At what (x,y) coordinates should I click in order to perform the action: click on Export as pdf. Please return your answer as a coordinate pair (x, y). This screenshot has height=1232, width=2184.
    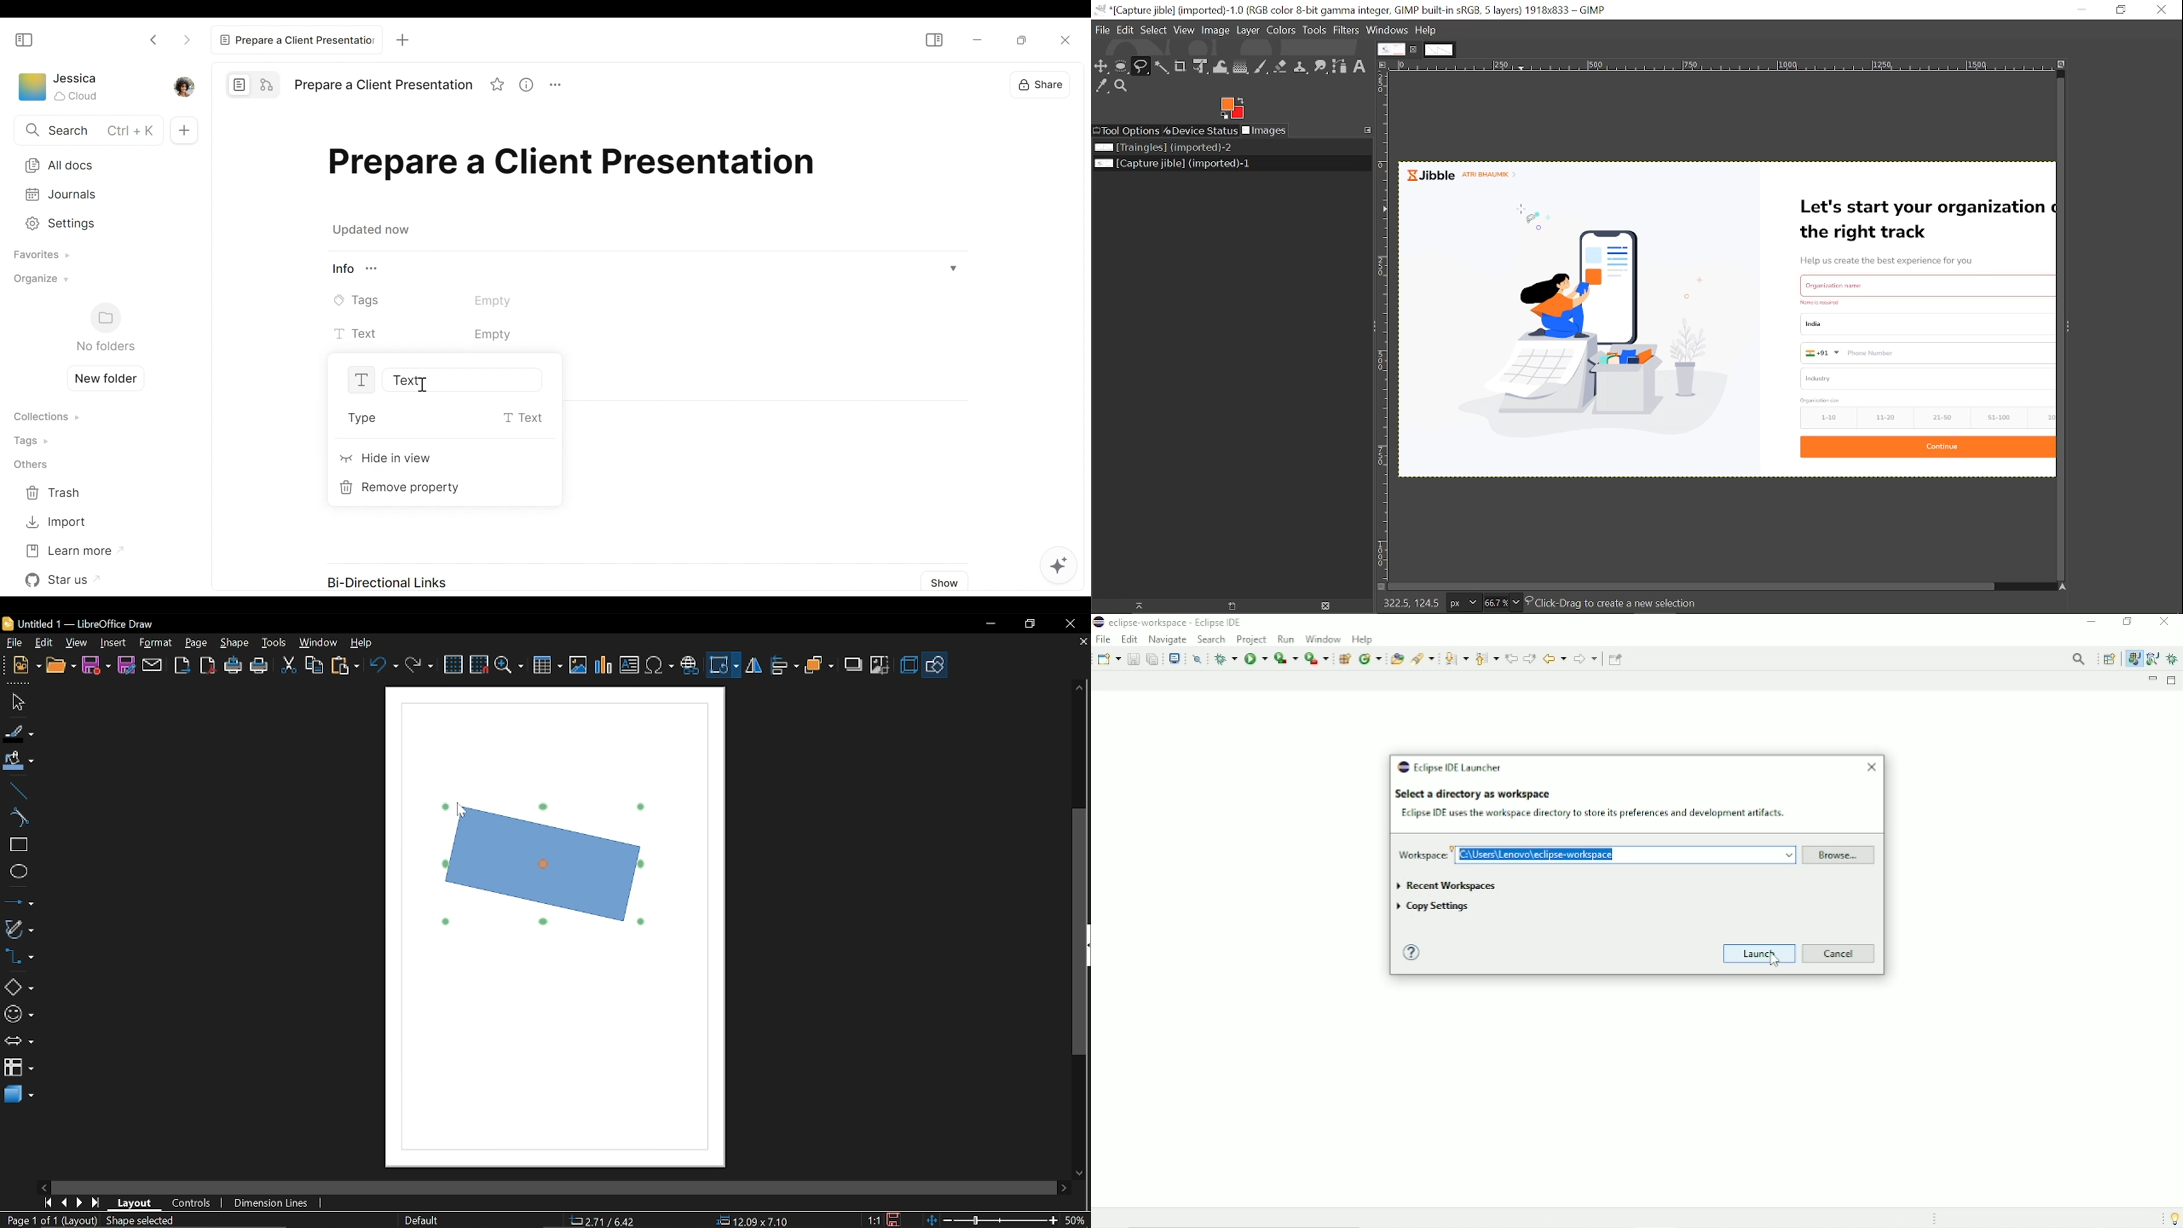
    Looking at the image, I should click on (209, 666).